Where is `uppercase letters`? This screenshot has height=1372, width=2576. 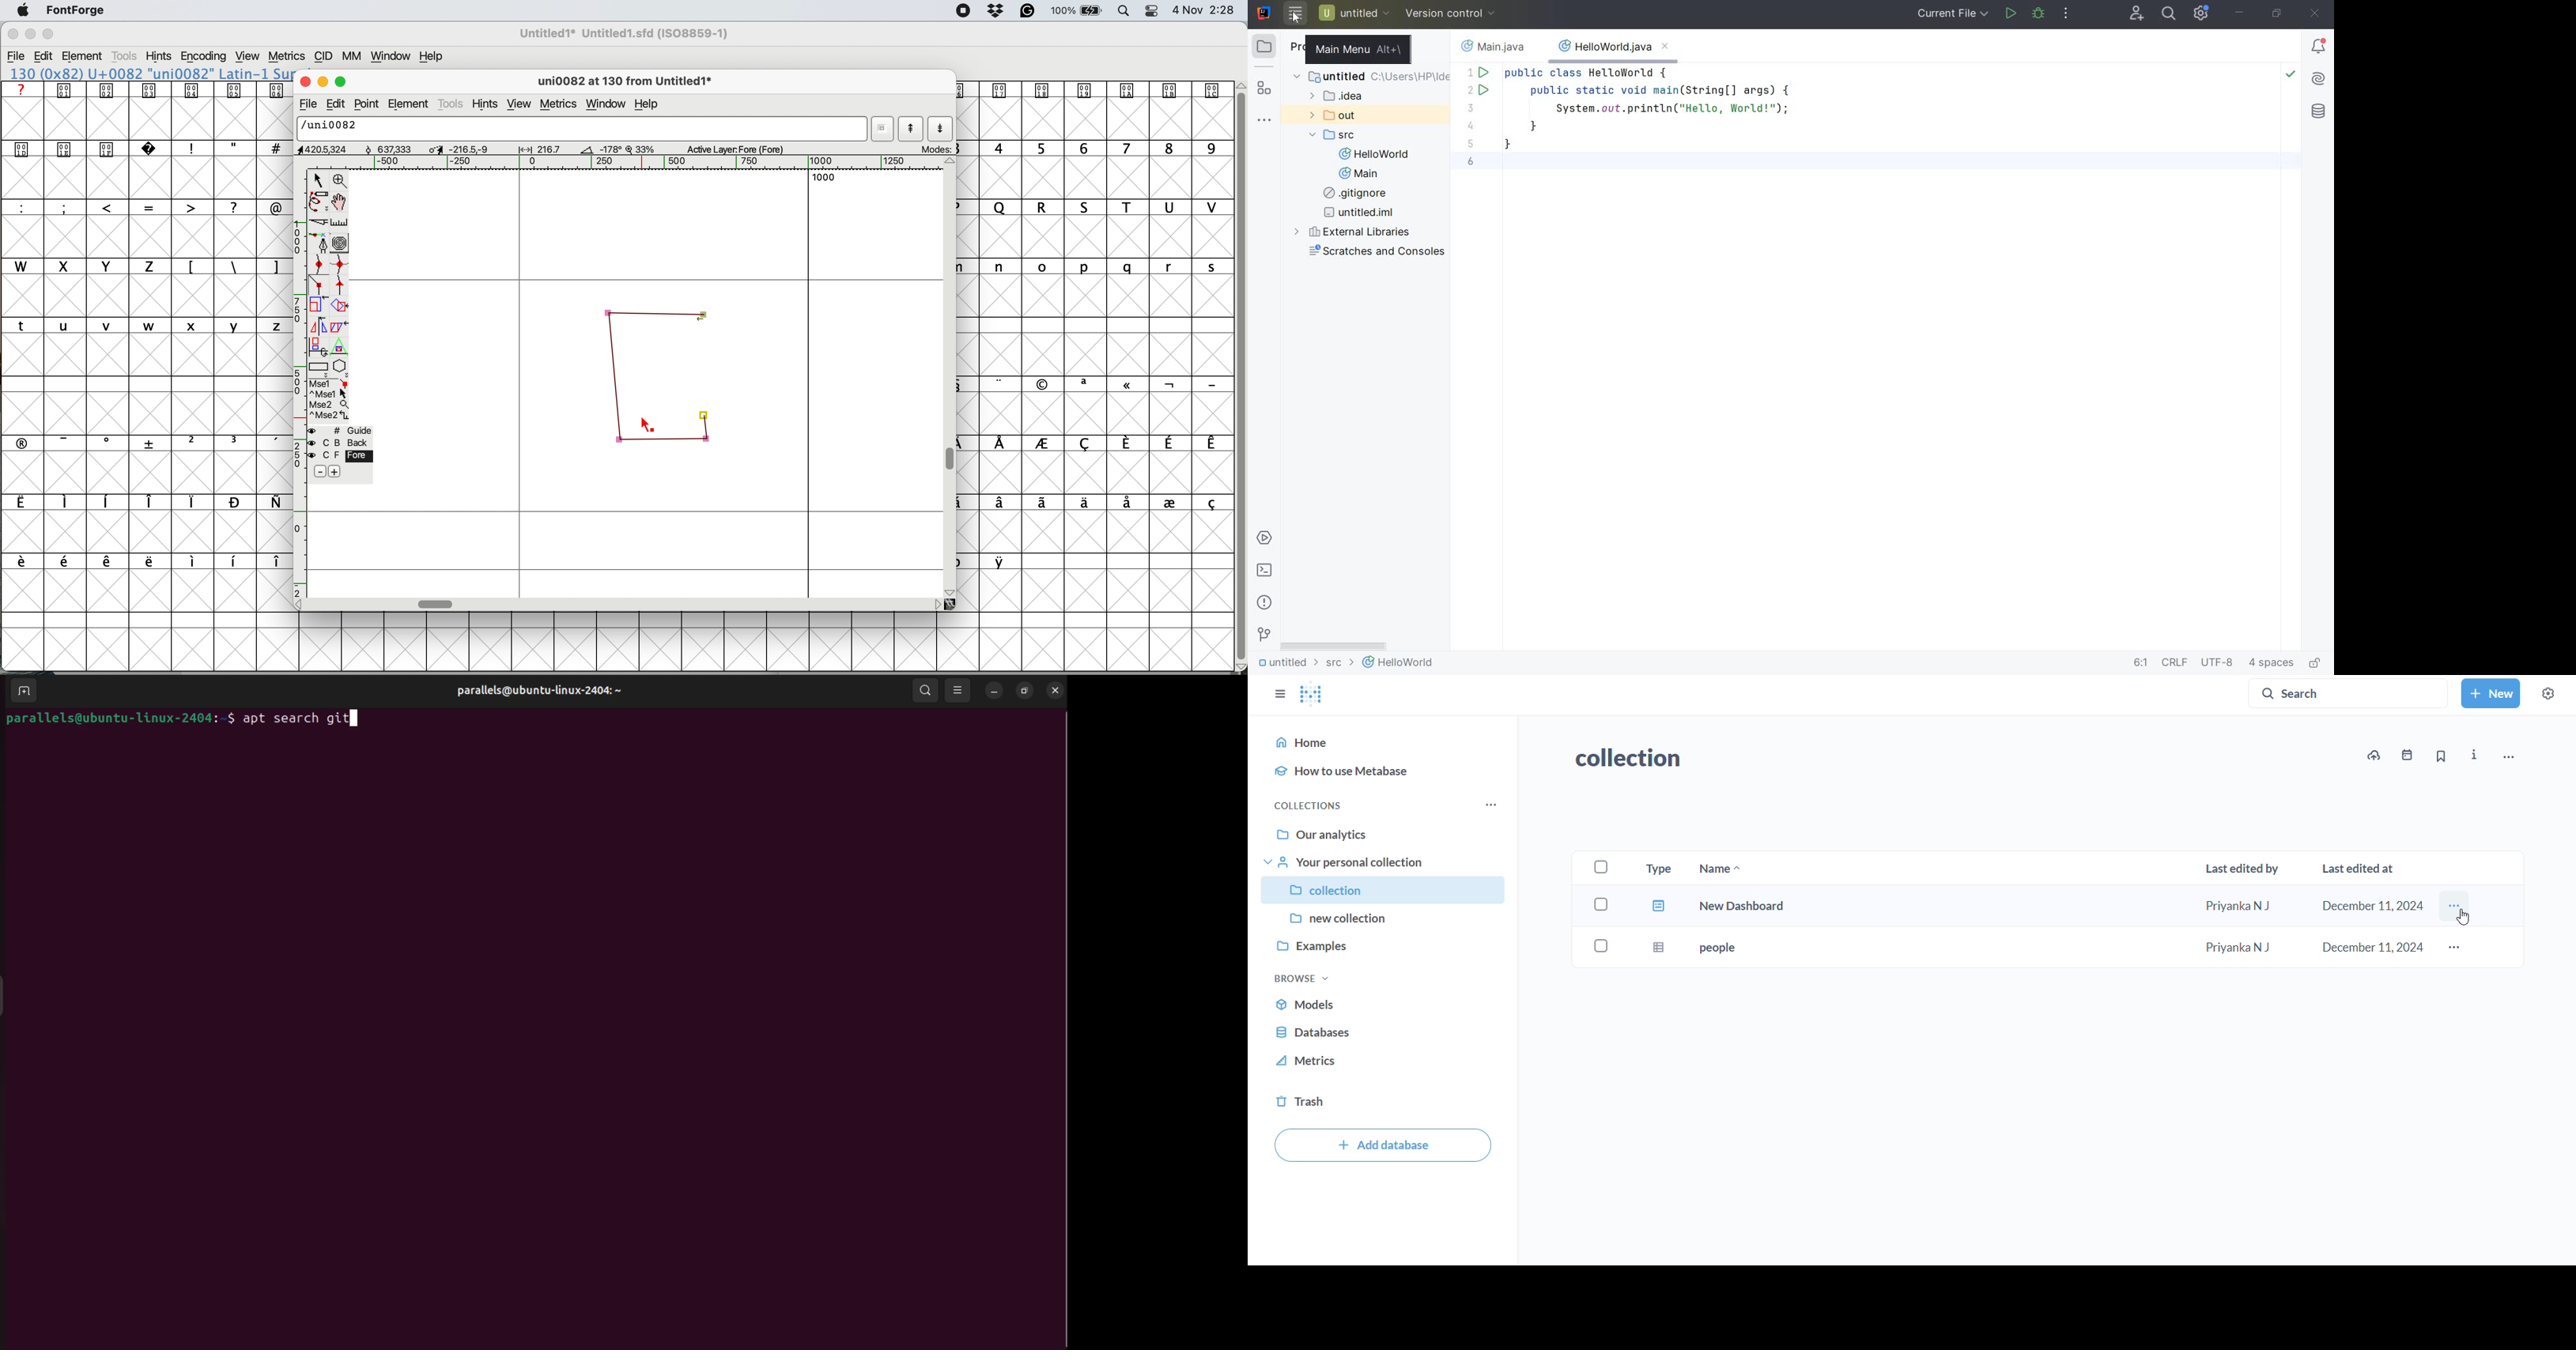 uppercase letters is located at coordinates (1102, 207).